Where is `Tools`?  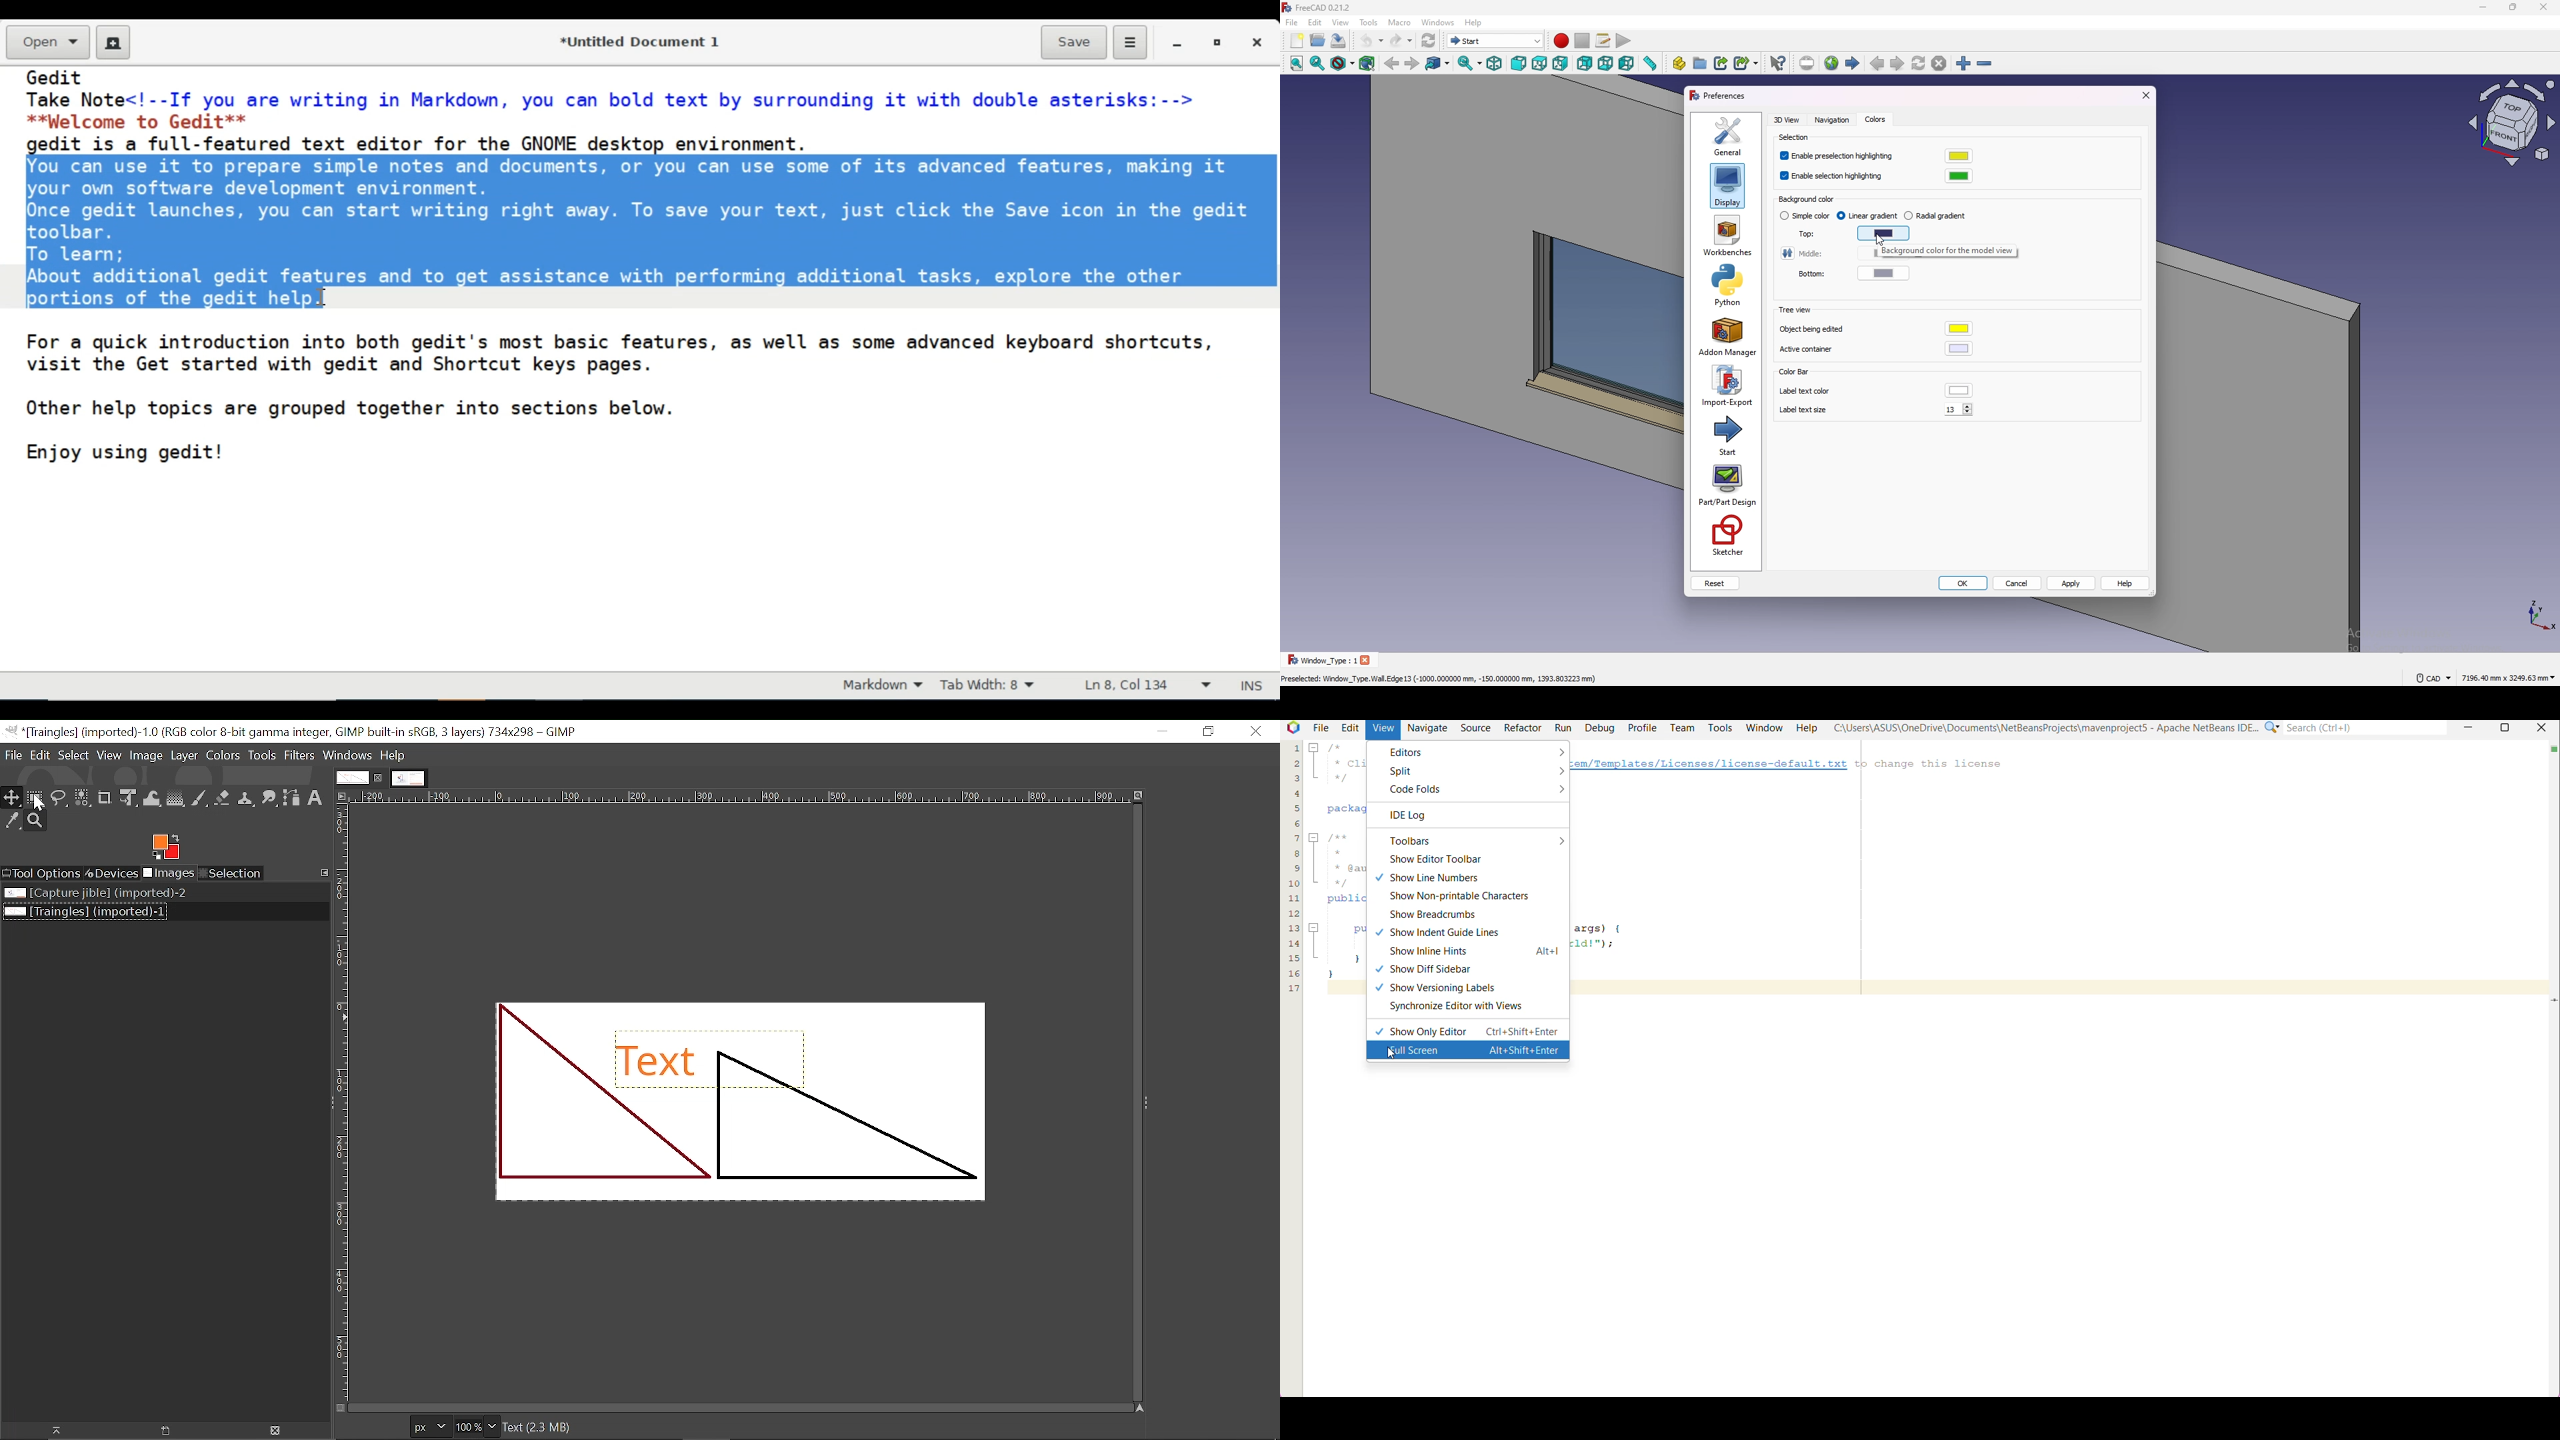 Tools is located at coordinates (262, 757).